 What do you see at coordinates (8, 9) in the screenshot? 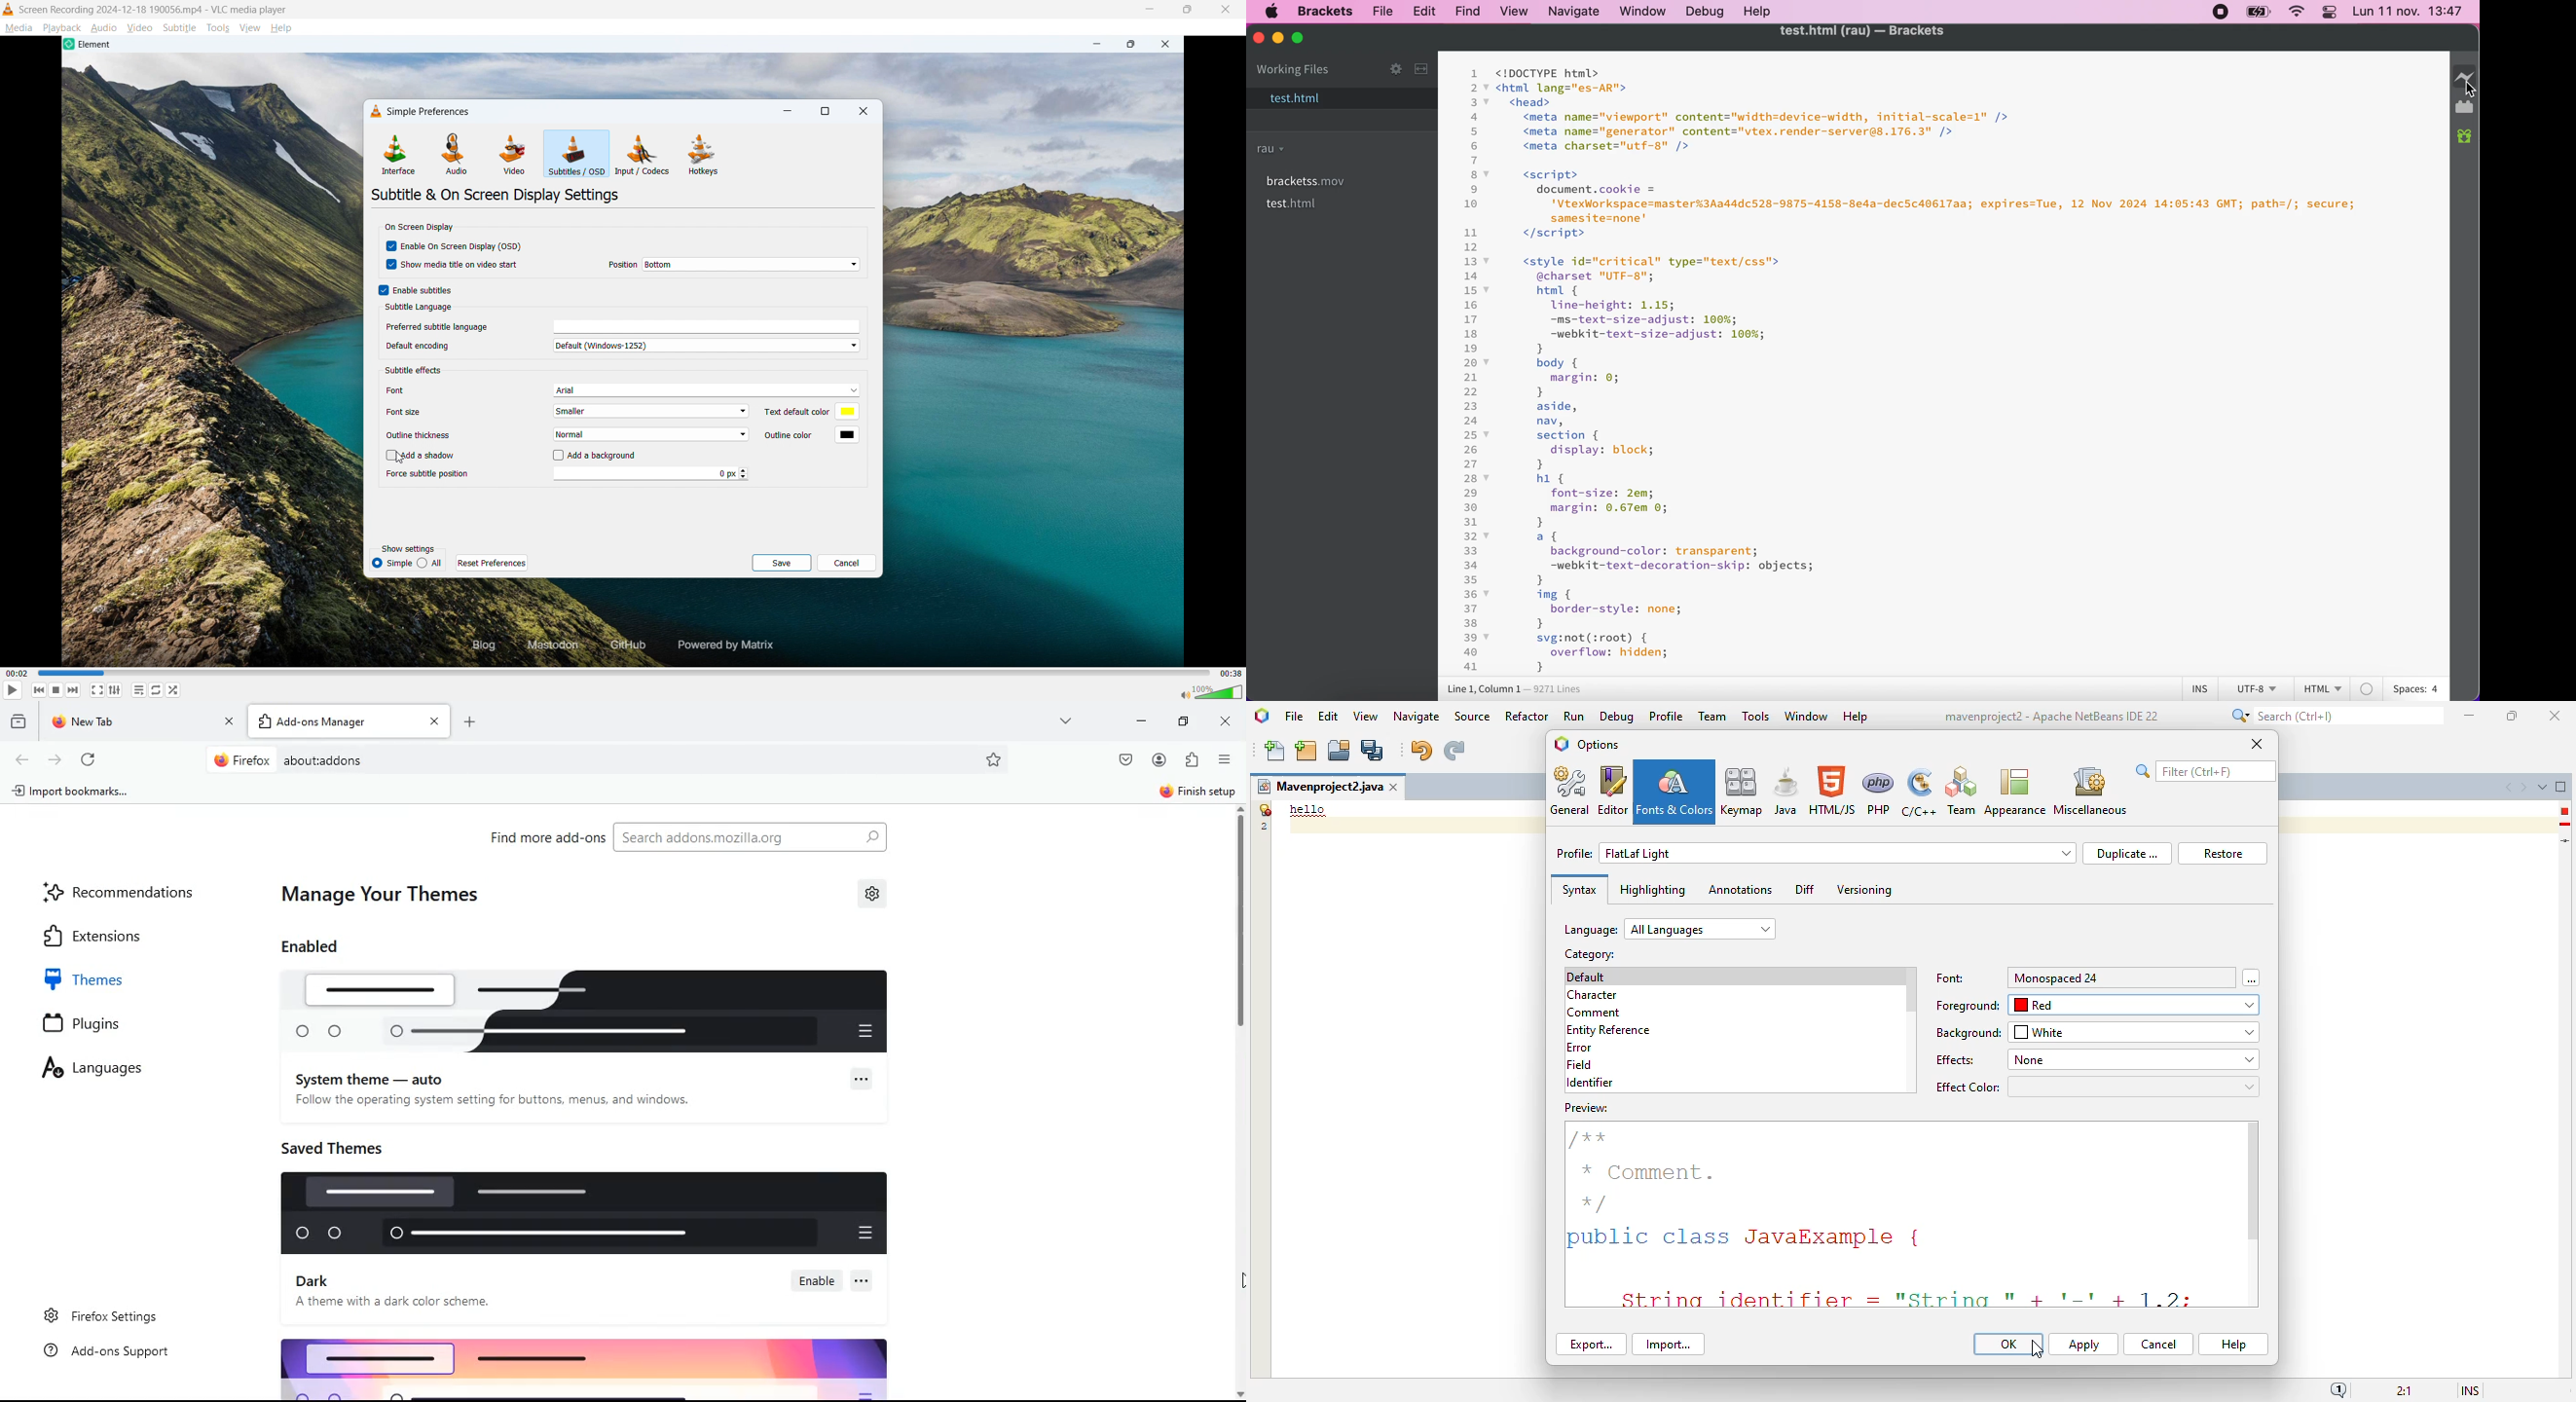
I see `VLC Logo ` at bounding box center [8, 9].